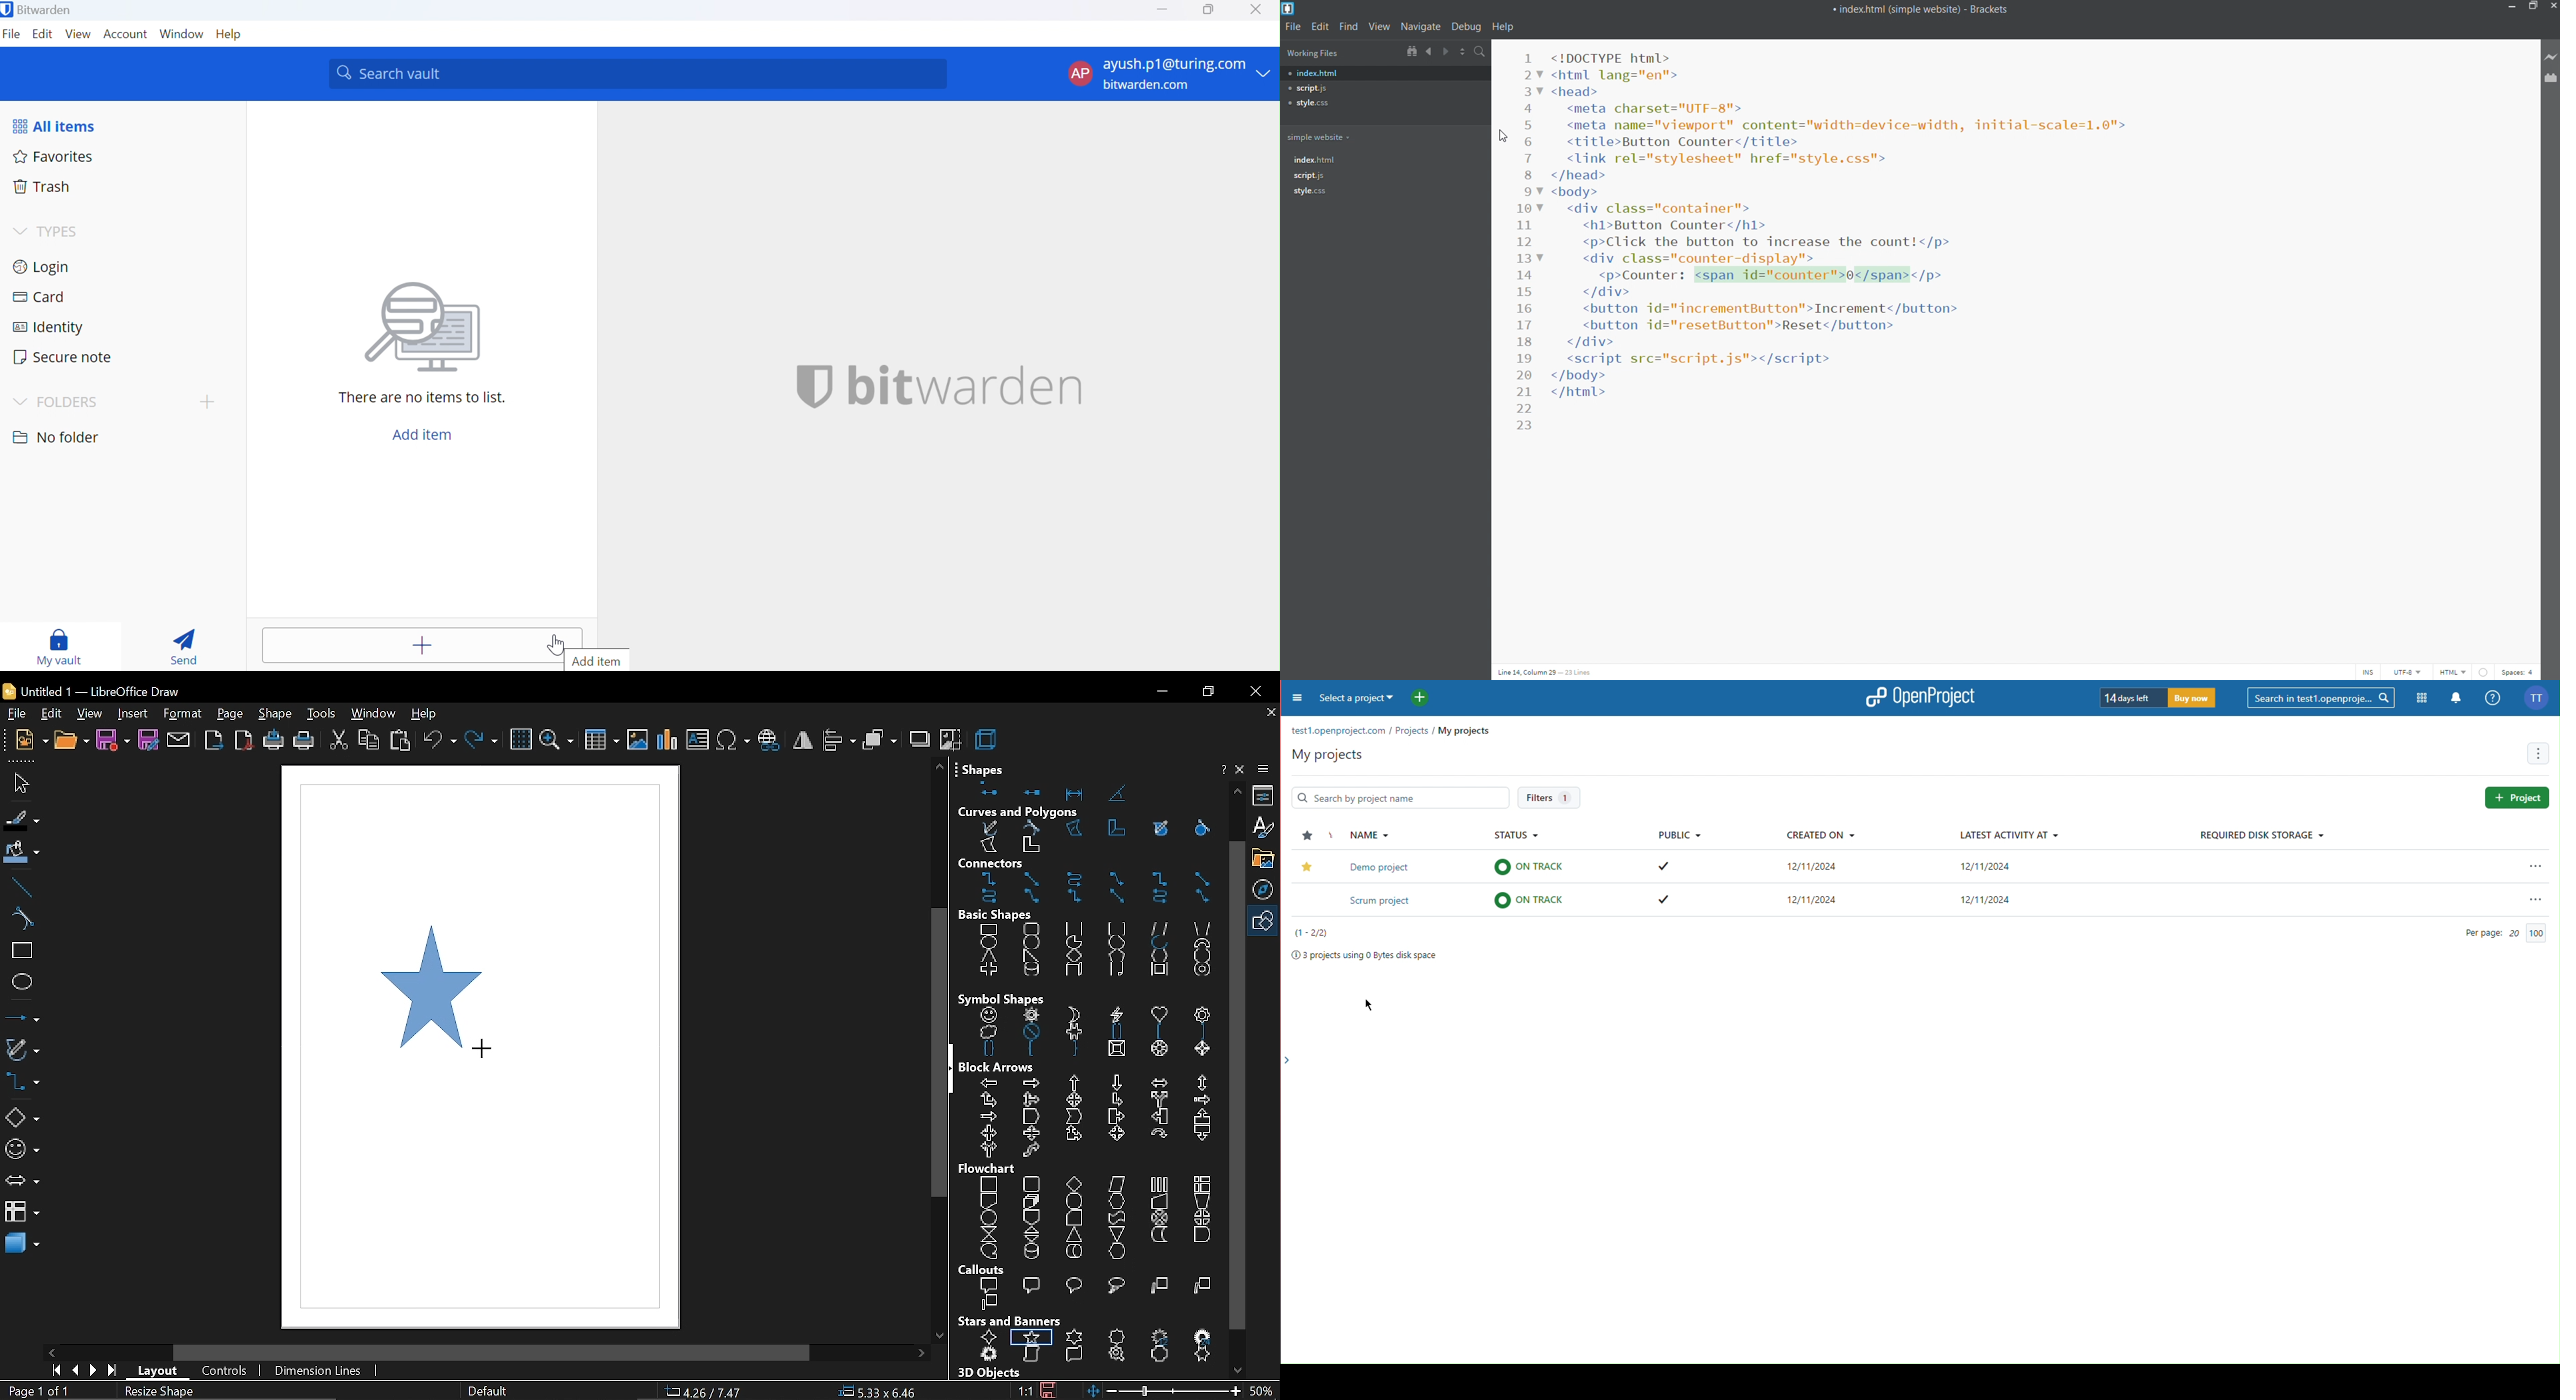 The width and height of the screenshot is (2576, 1400). Describe the element at coordinates (401, 740) in the screenshot. I see `paste` at that location.